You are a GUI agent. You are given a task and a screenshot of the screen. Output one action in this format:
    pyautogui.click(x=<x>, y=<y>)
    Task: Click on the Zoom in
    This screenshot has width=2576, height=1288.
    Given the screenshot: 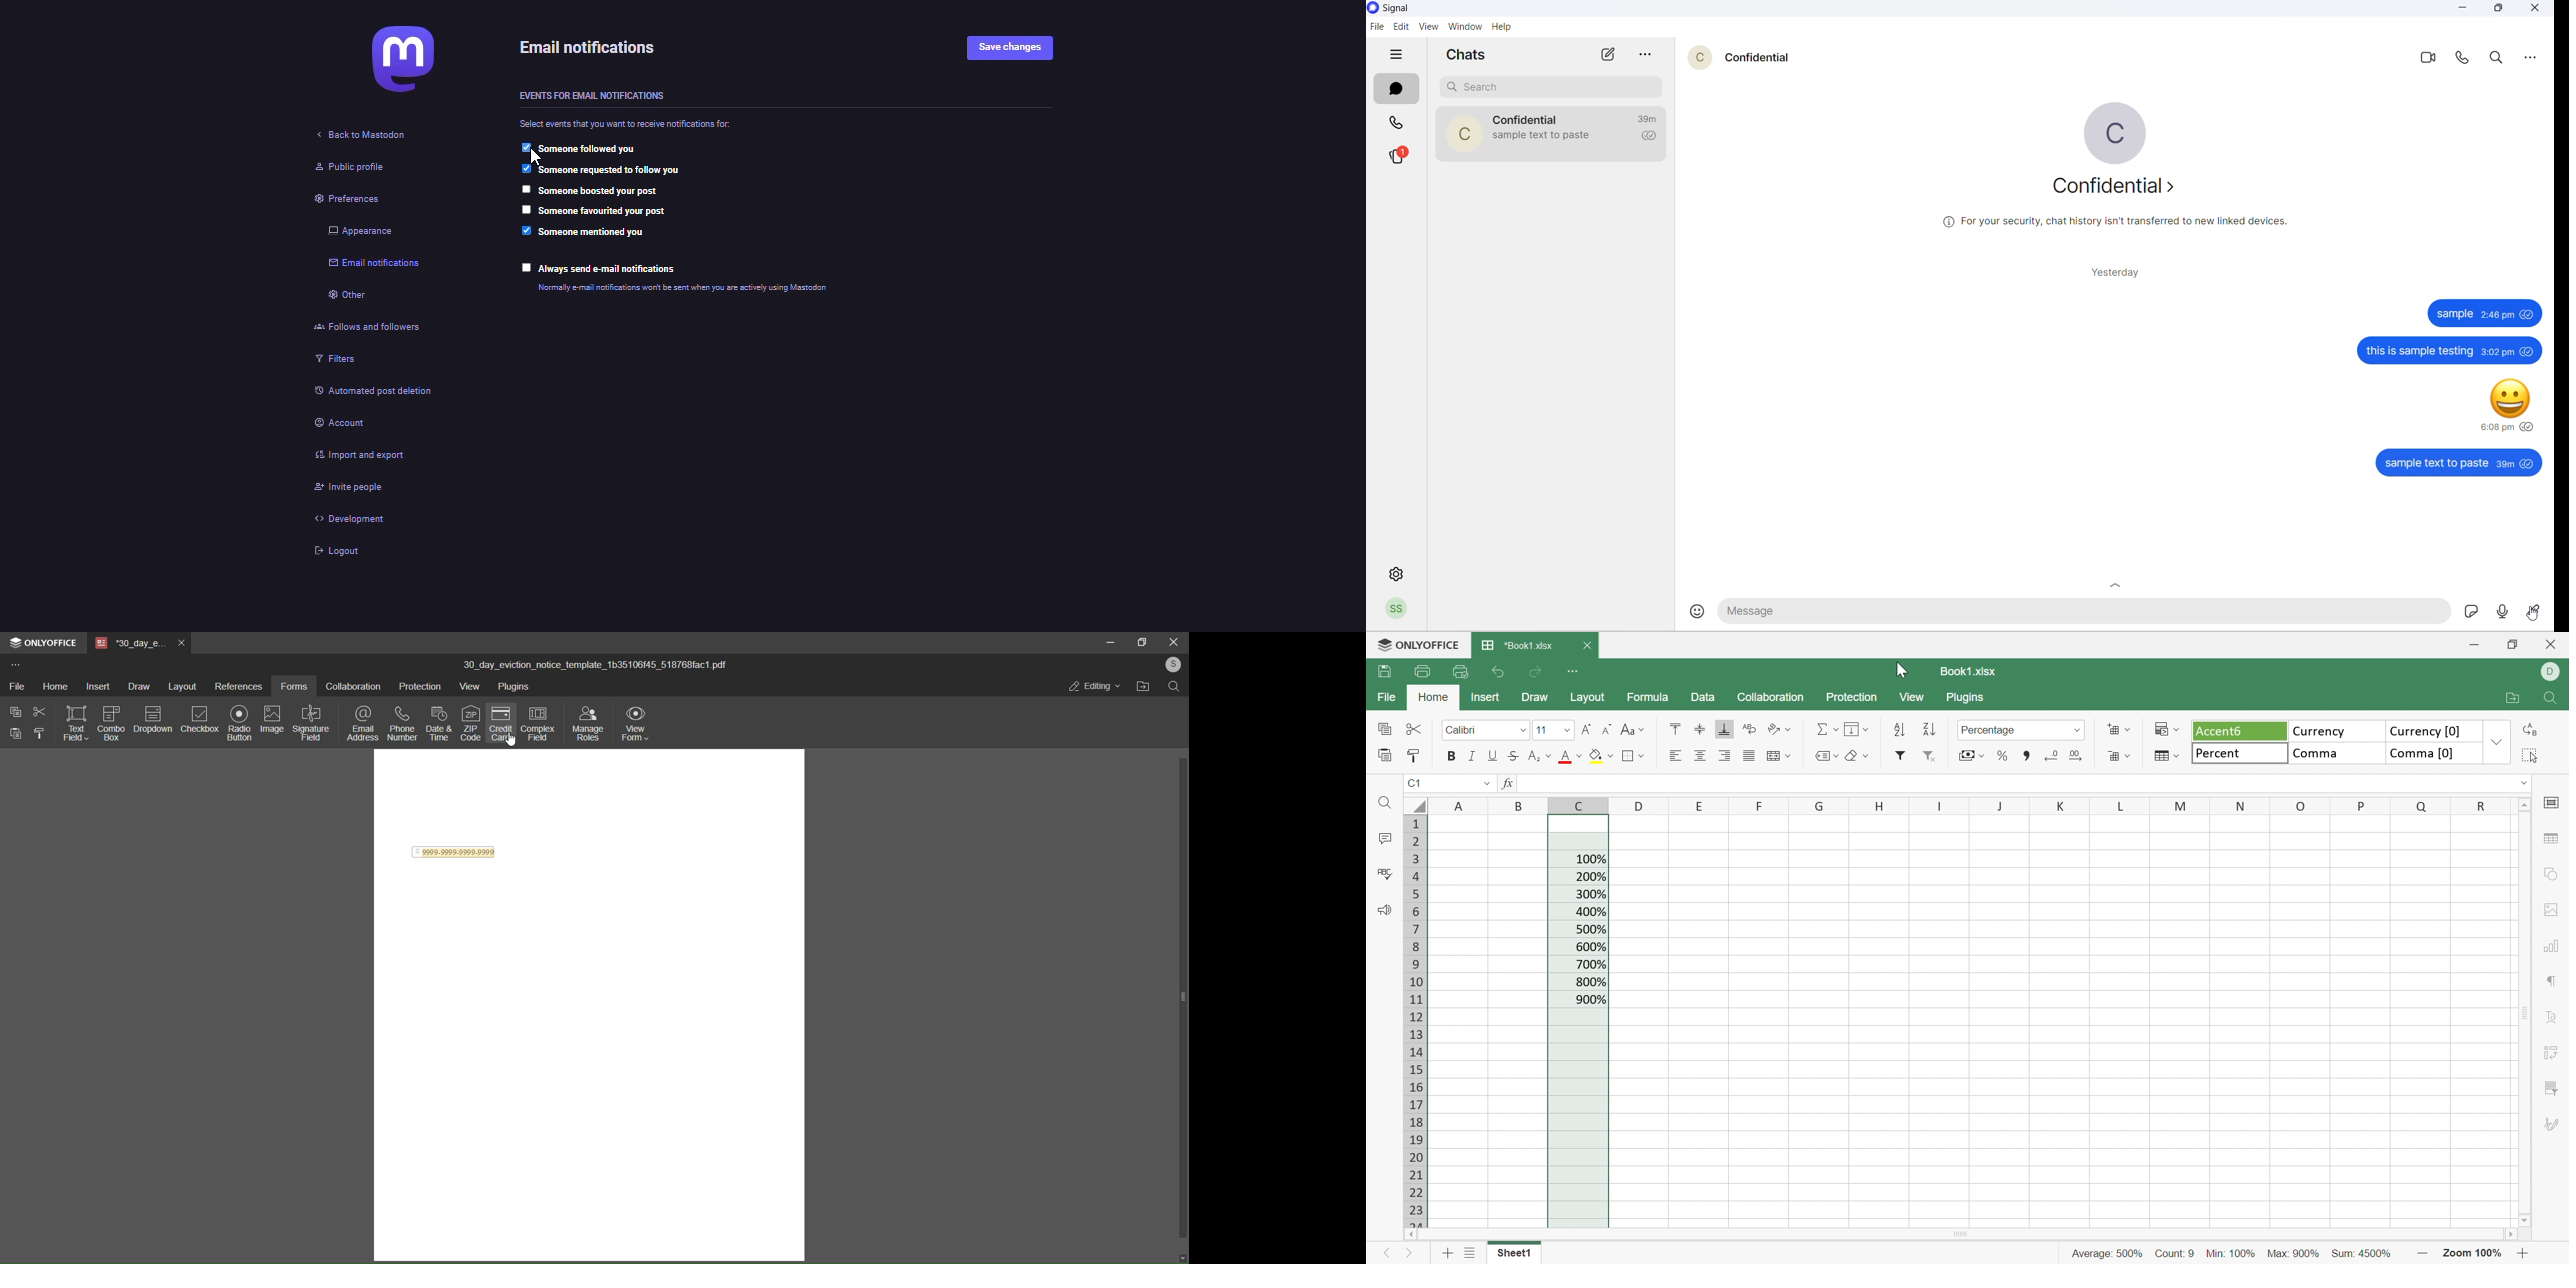 What is the action you would take?
    pyautogui.click(x=2424, y=1252)
    